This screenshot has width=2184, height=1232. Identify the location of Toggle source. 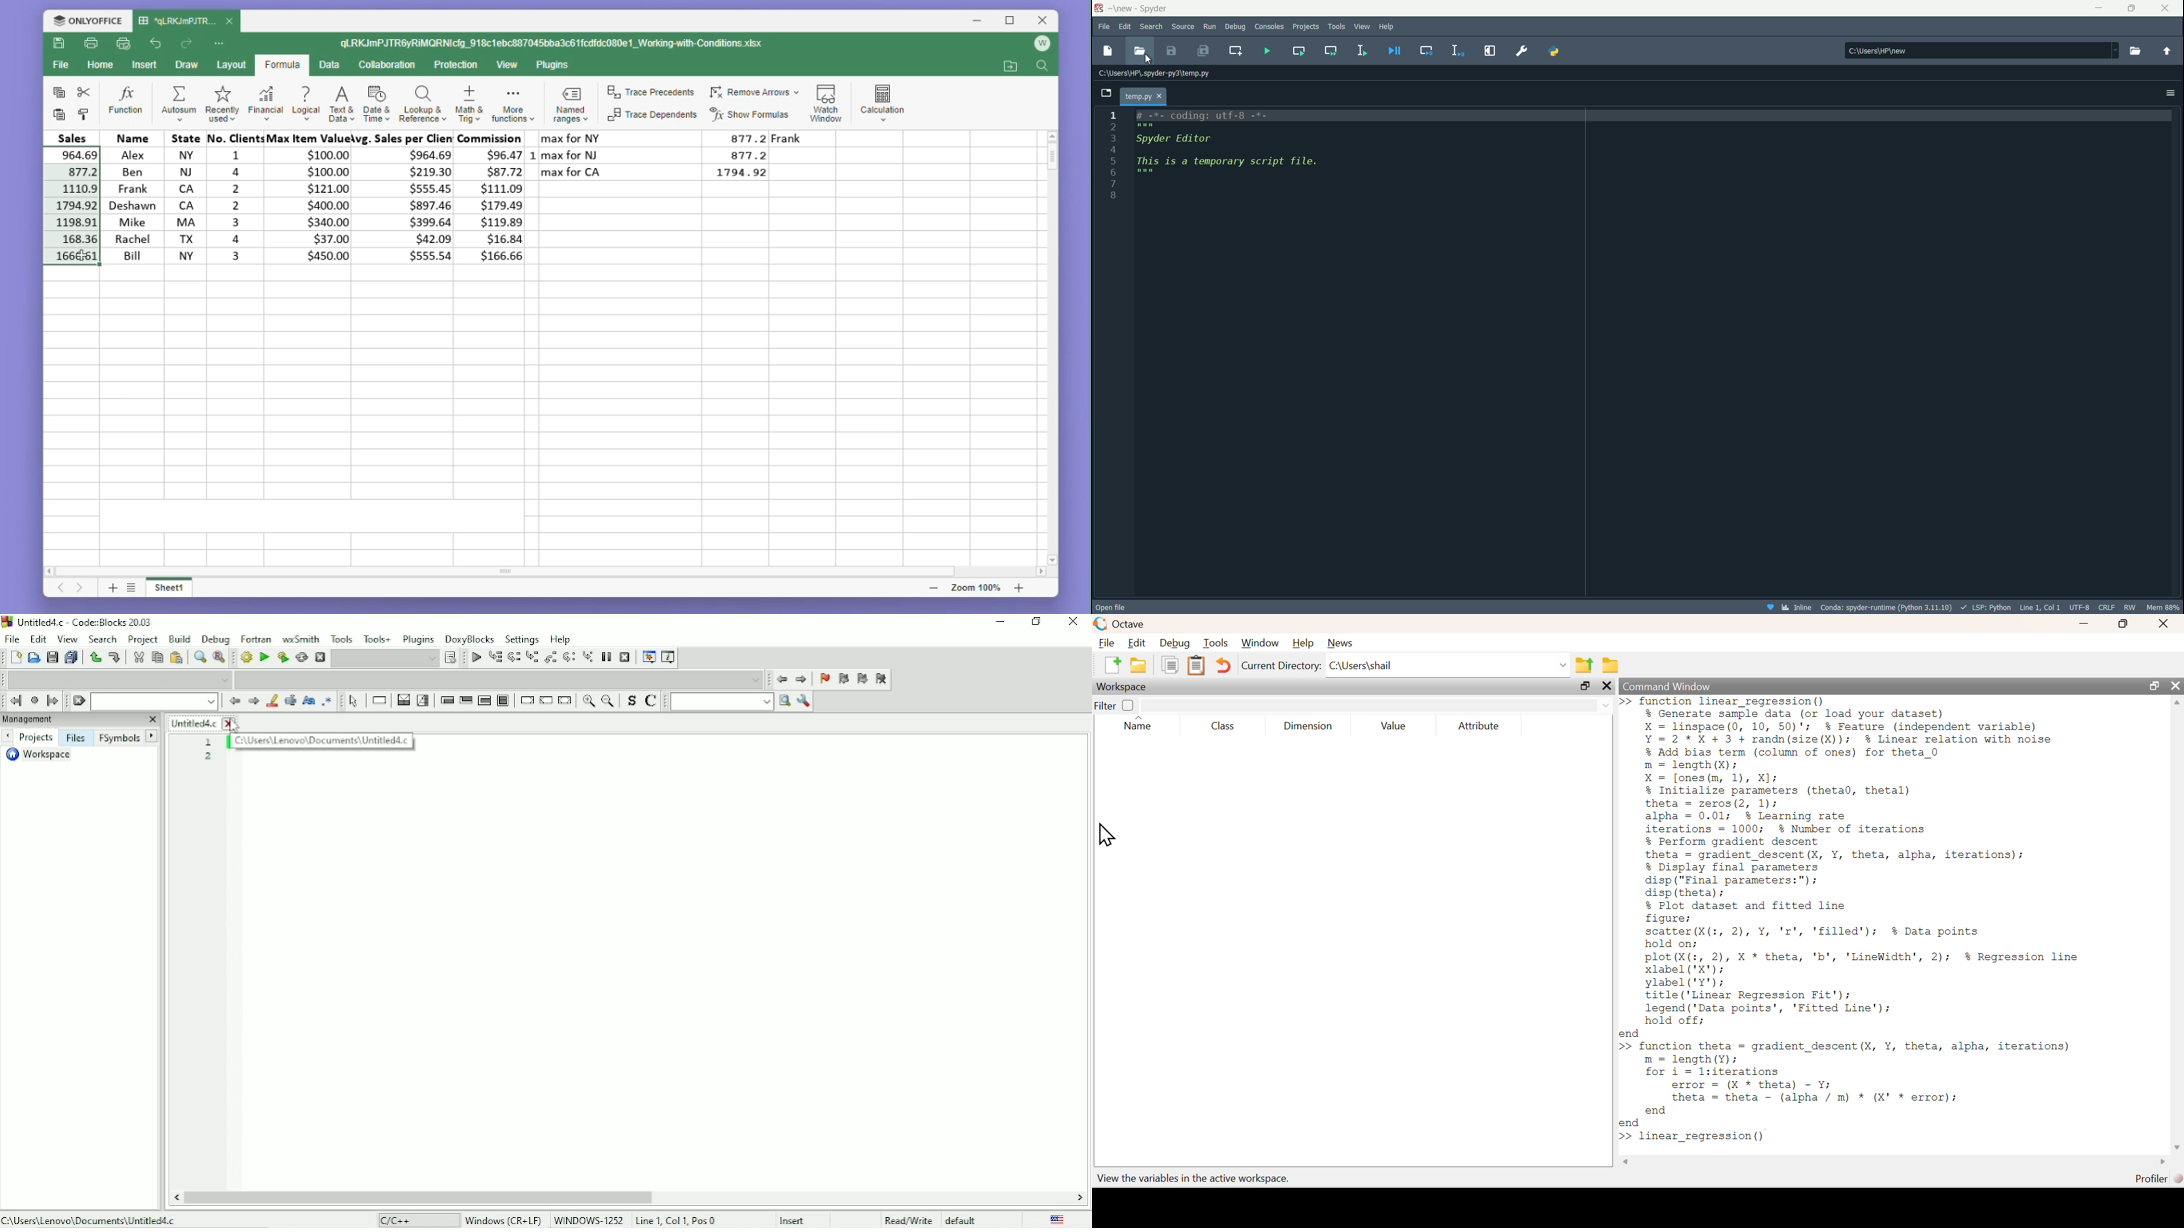
(631, 701).